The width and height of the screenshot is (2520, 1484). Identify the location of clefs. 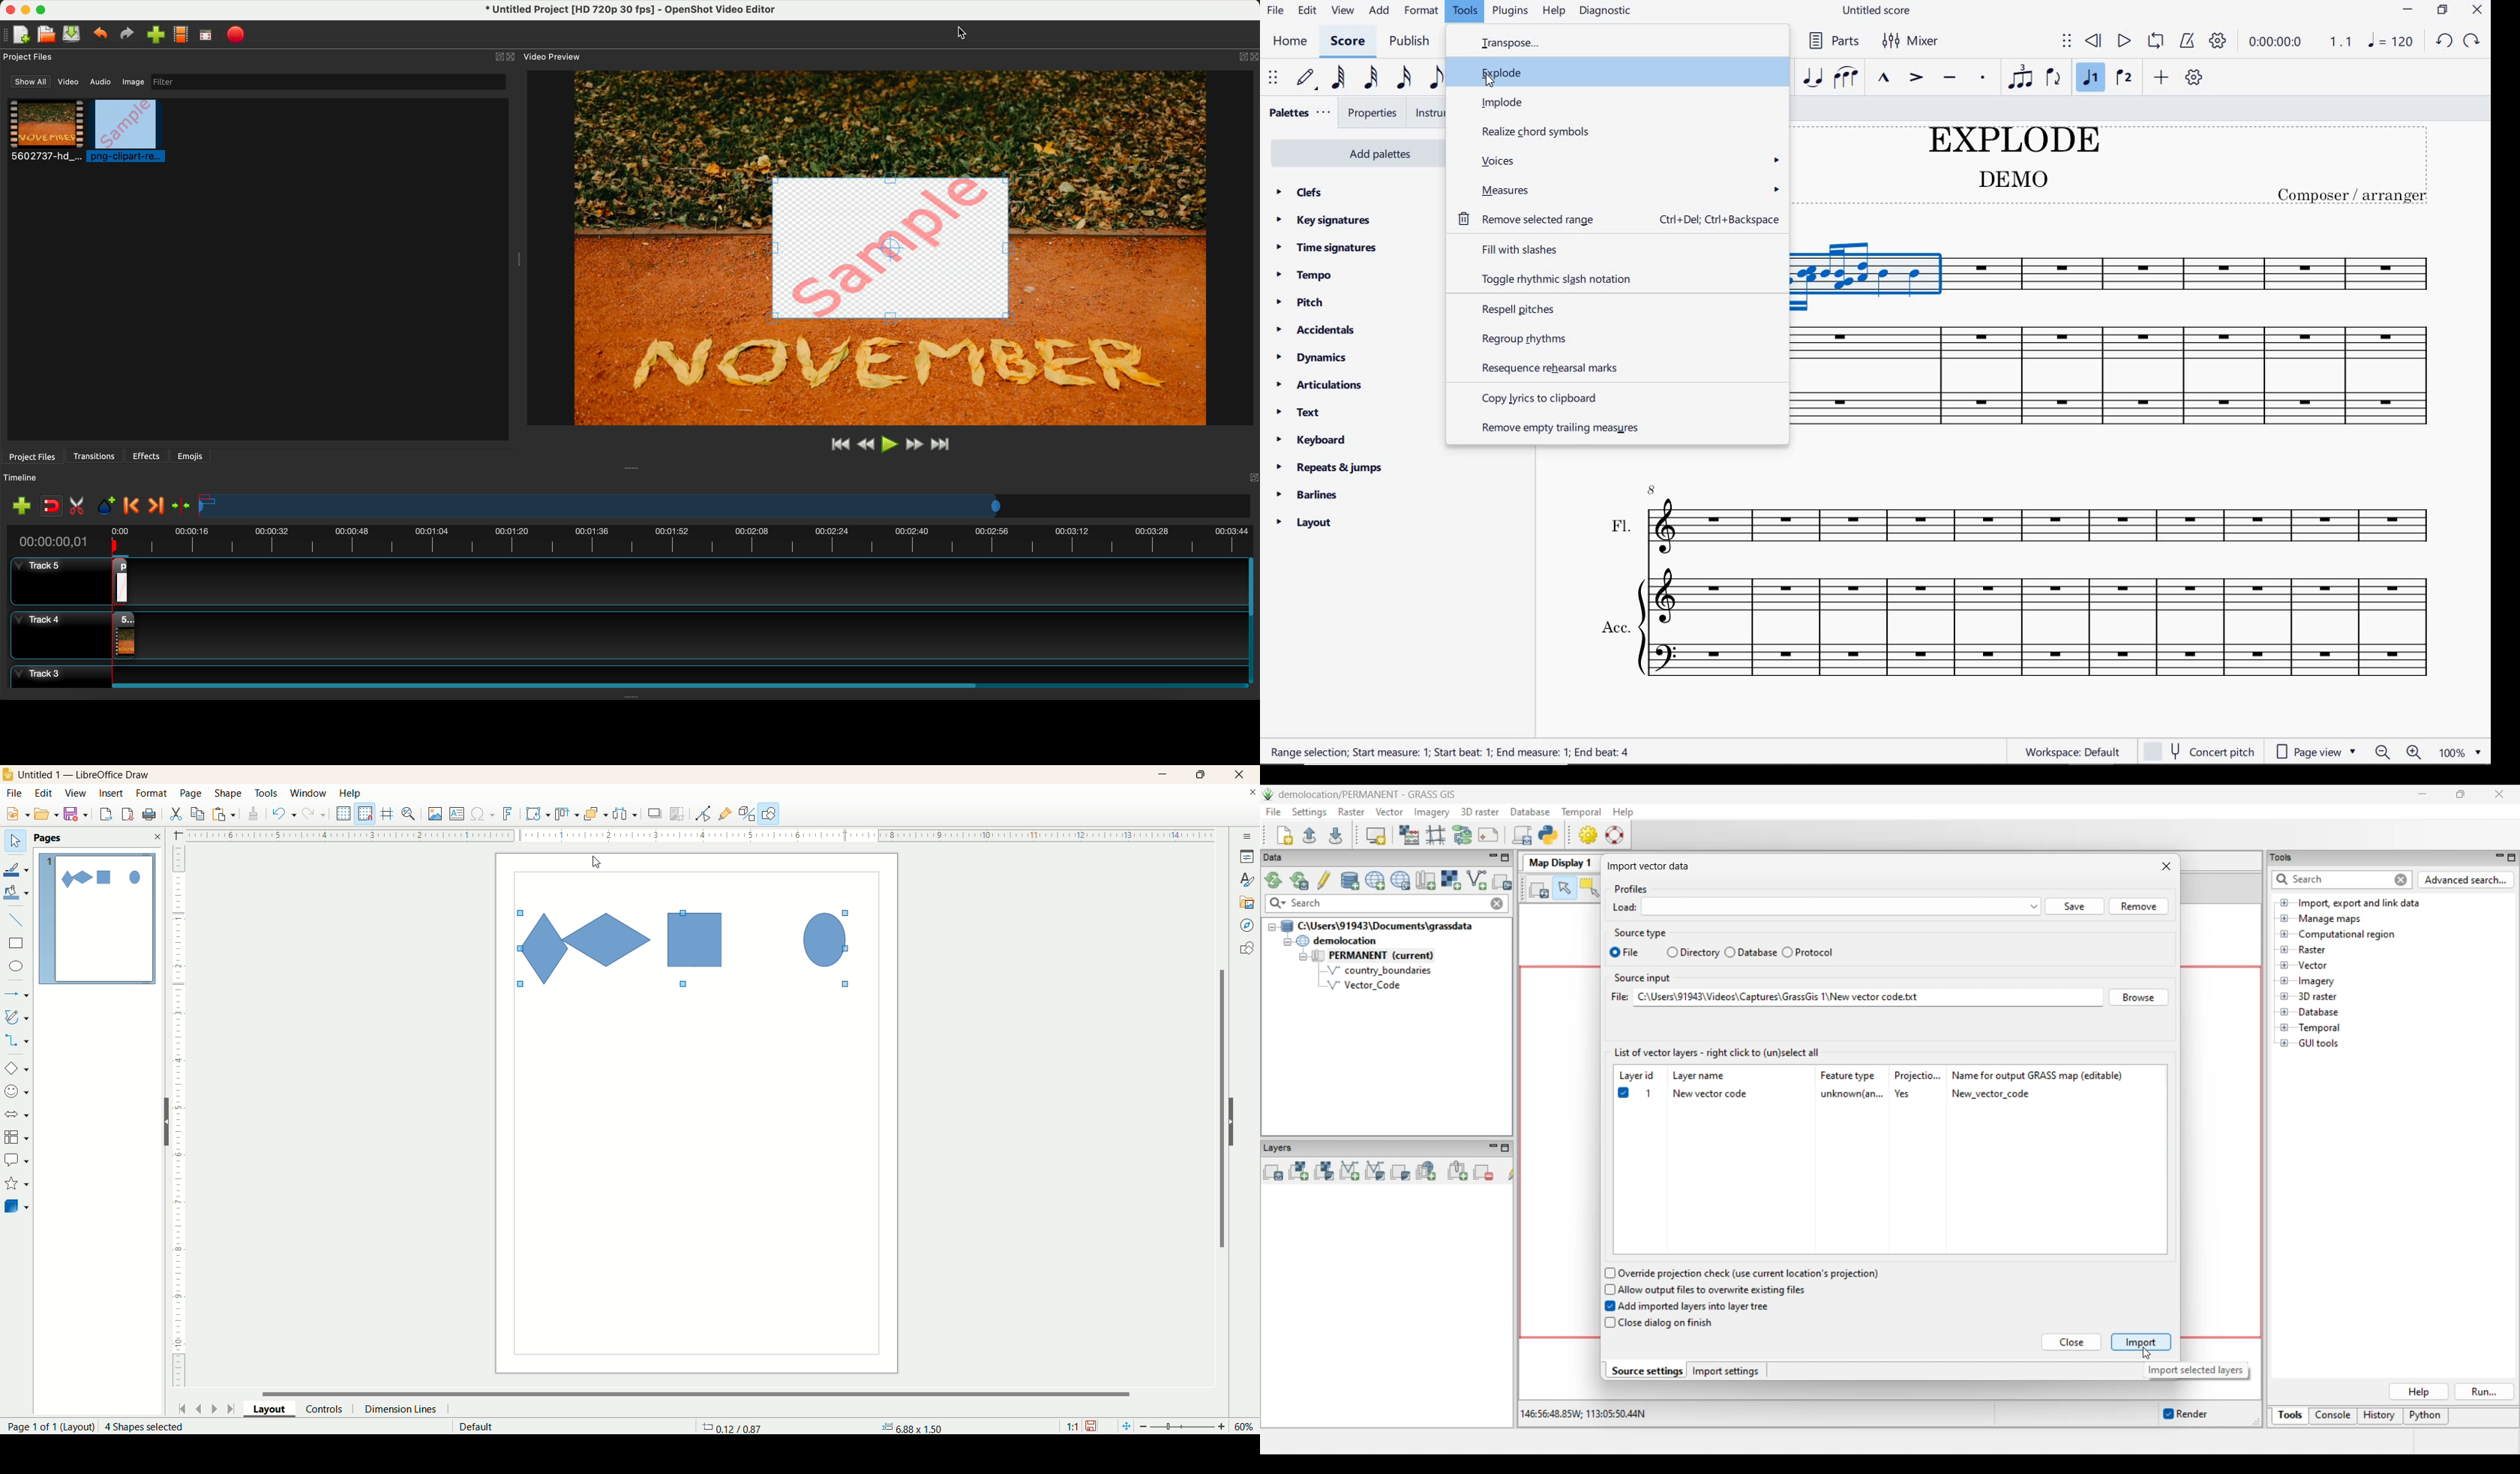
(1300, 191).